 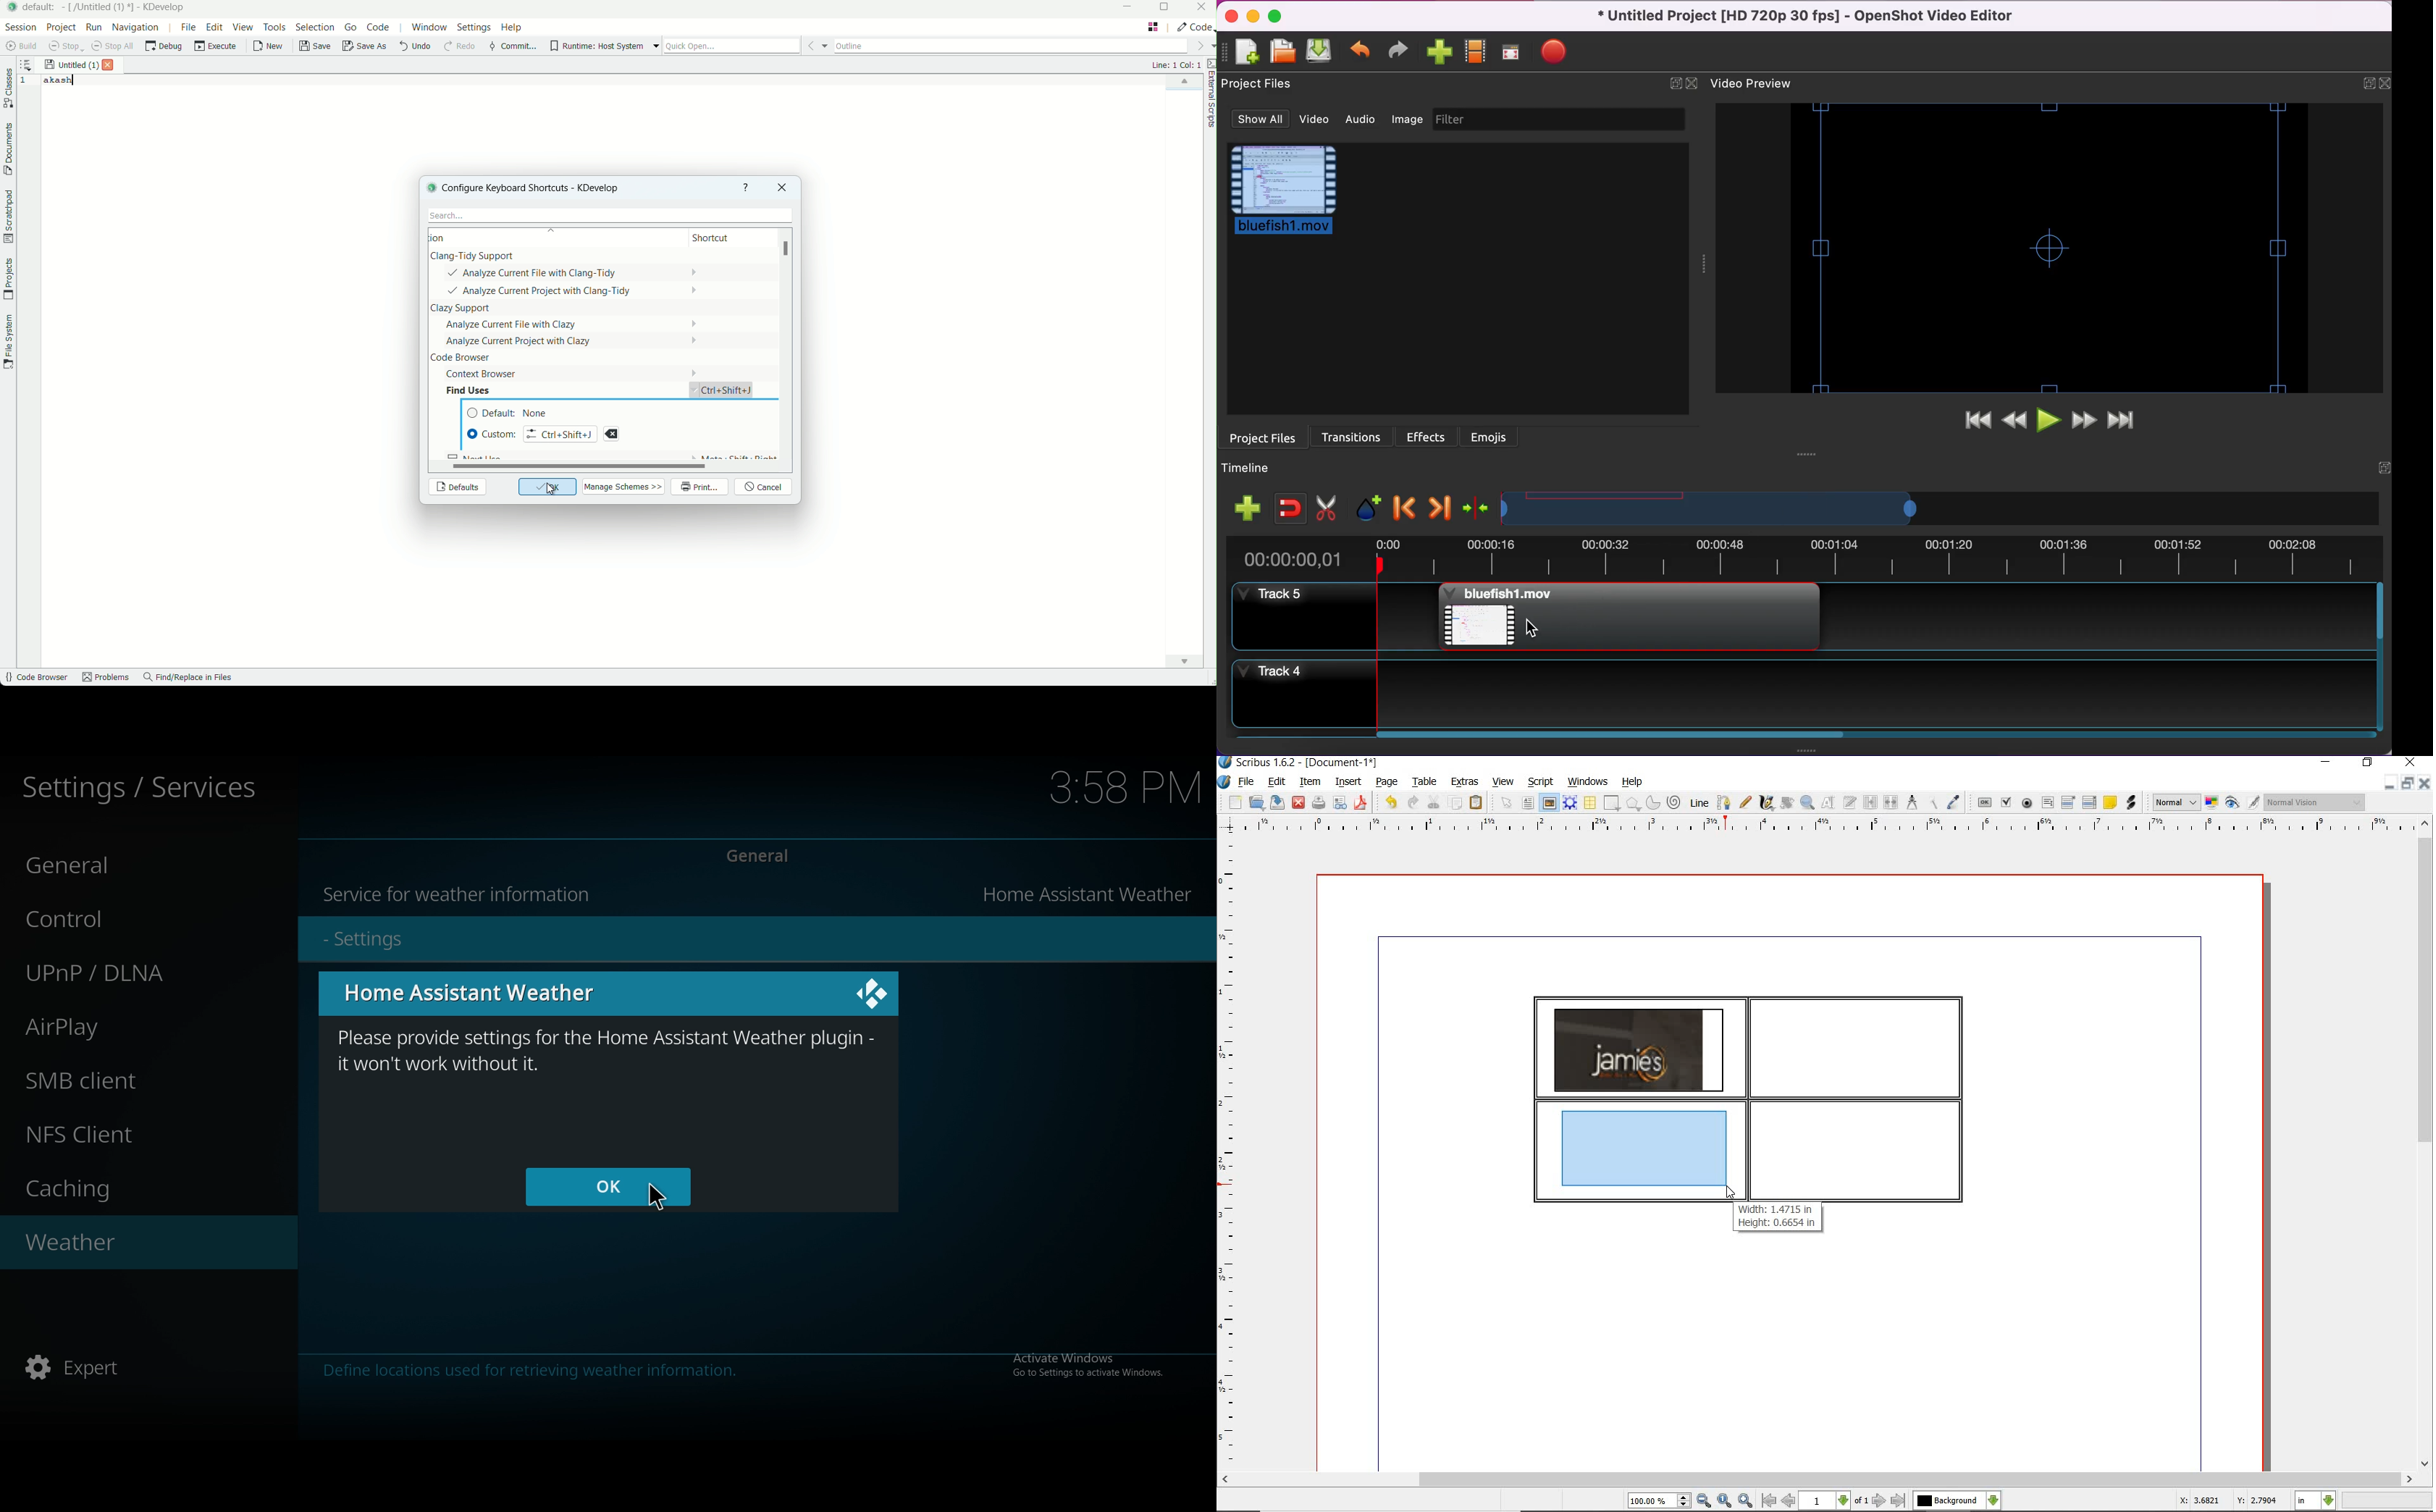 What do you see at coordinates (1786, 804) in the screenshot?
I see `rotate item` at bounding box center [1786, 804].